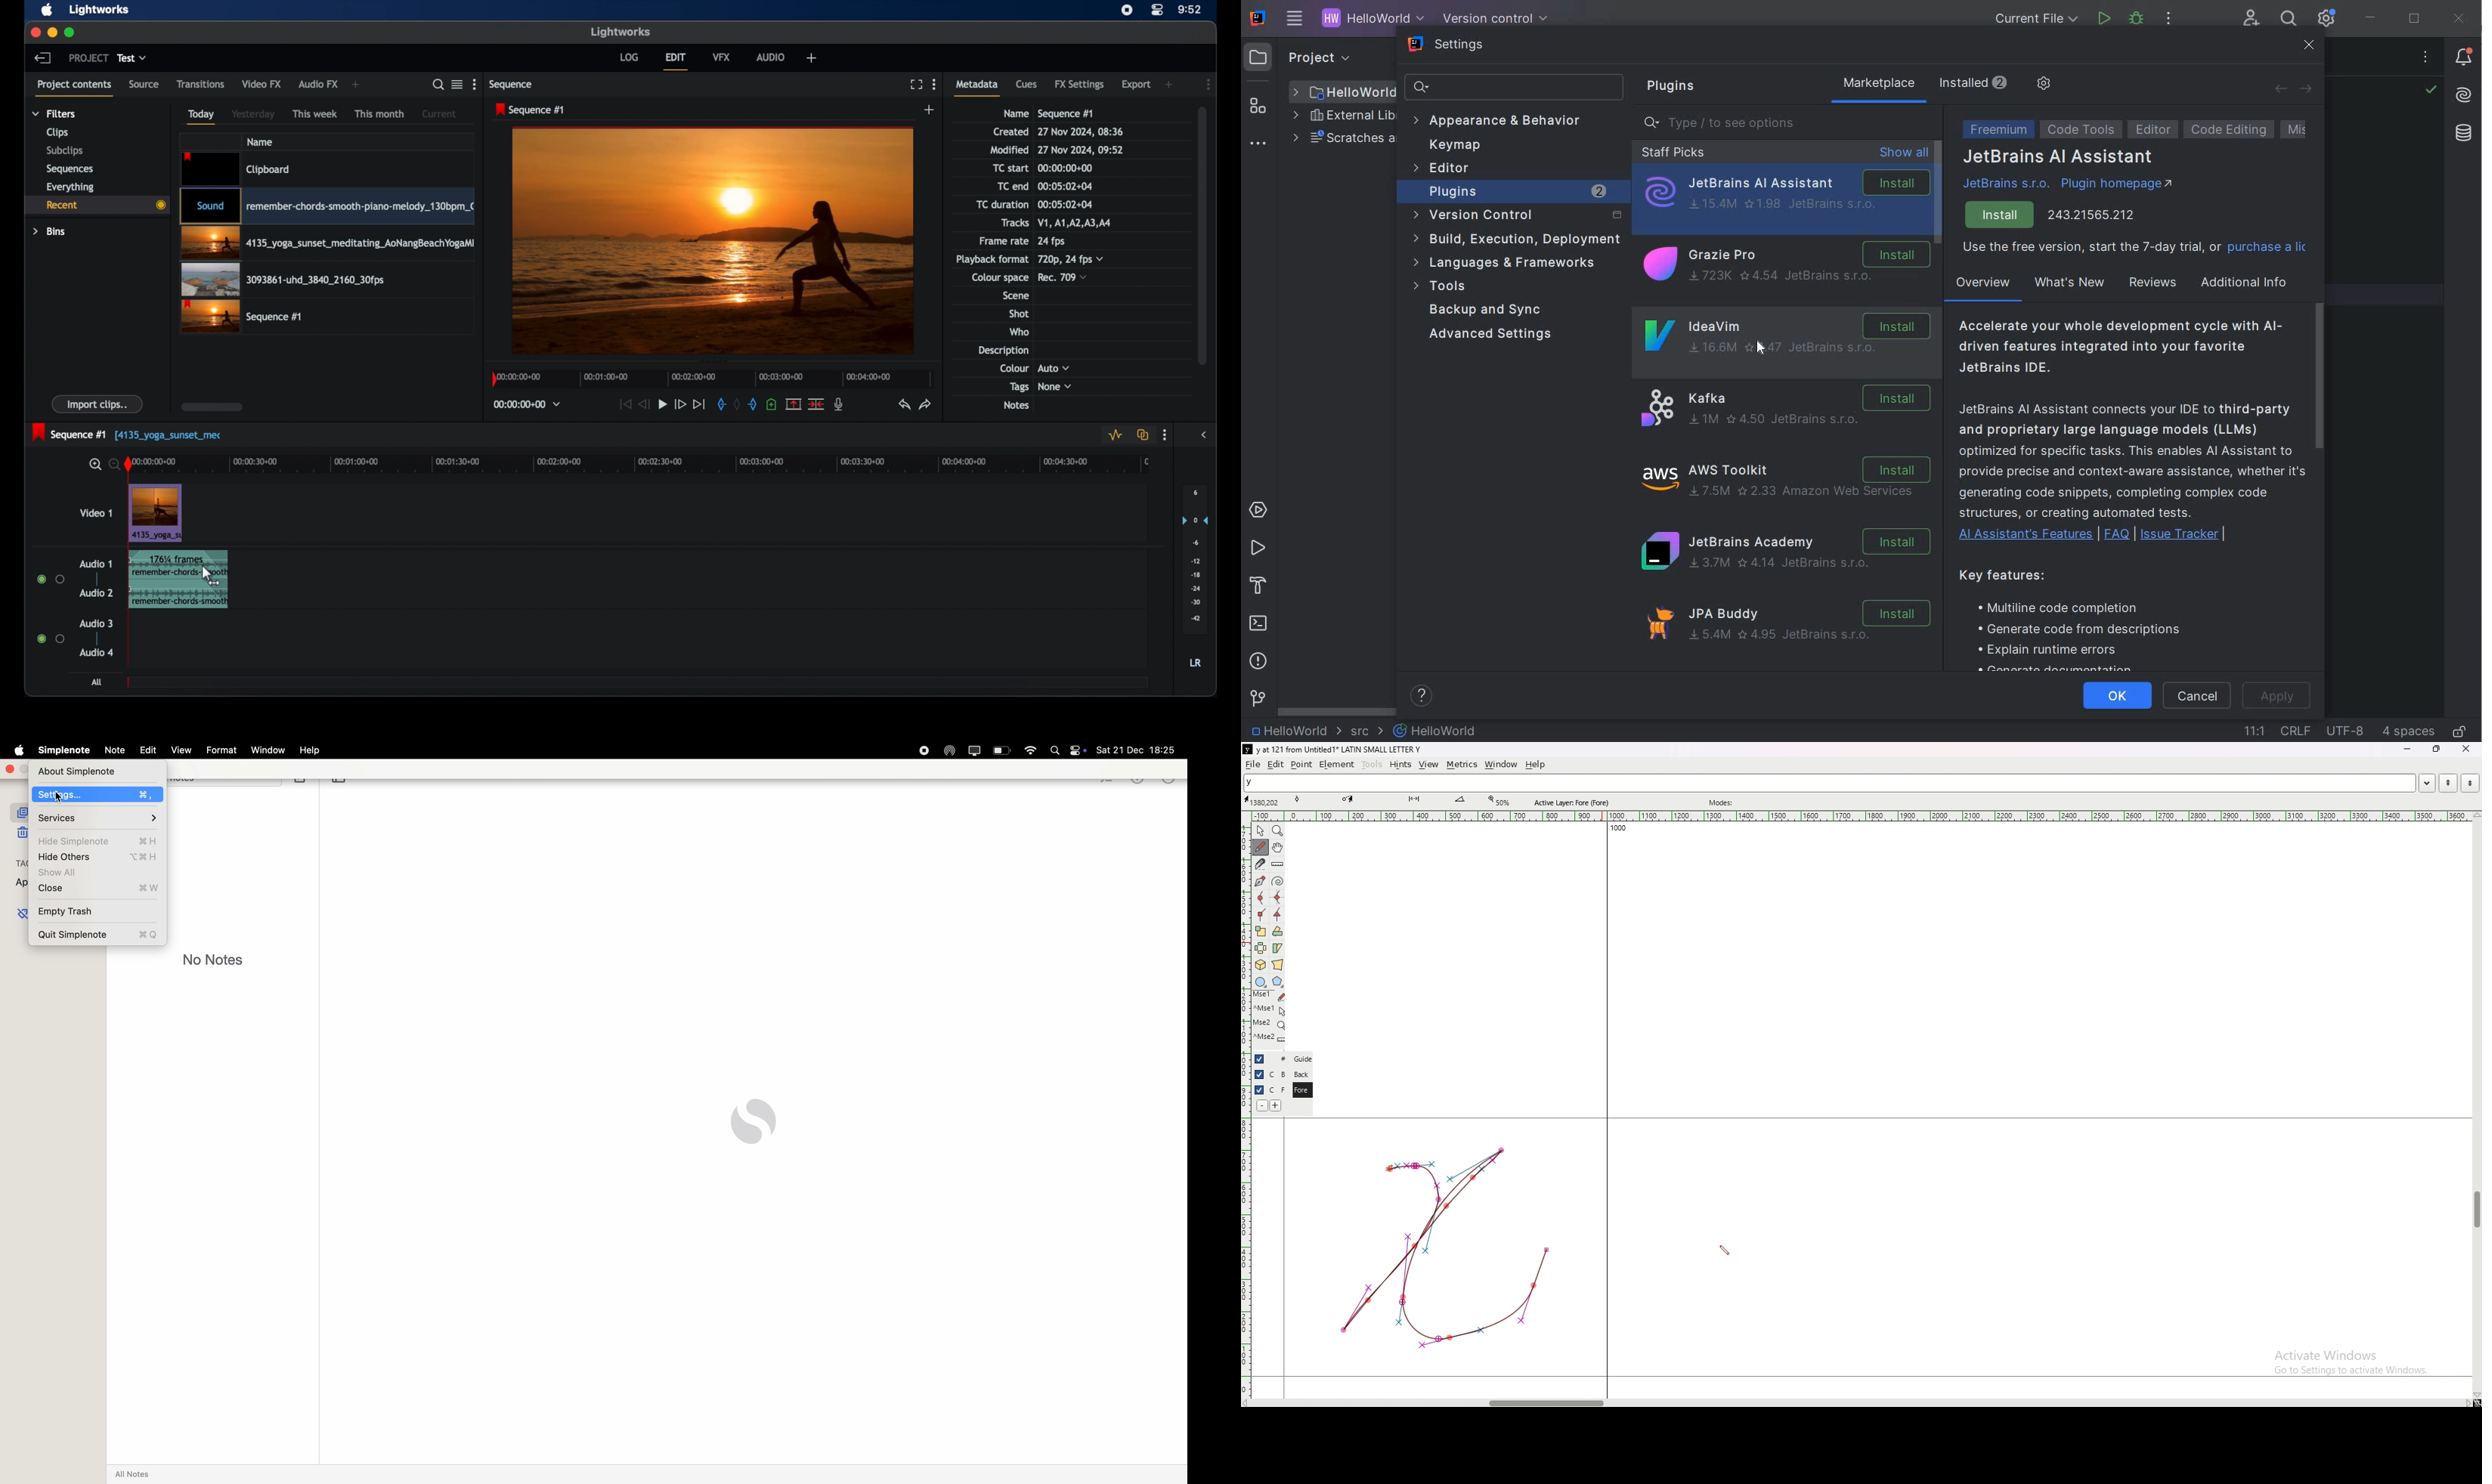  I want to click on more options, so click(1209, 84).